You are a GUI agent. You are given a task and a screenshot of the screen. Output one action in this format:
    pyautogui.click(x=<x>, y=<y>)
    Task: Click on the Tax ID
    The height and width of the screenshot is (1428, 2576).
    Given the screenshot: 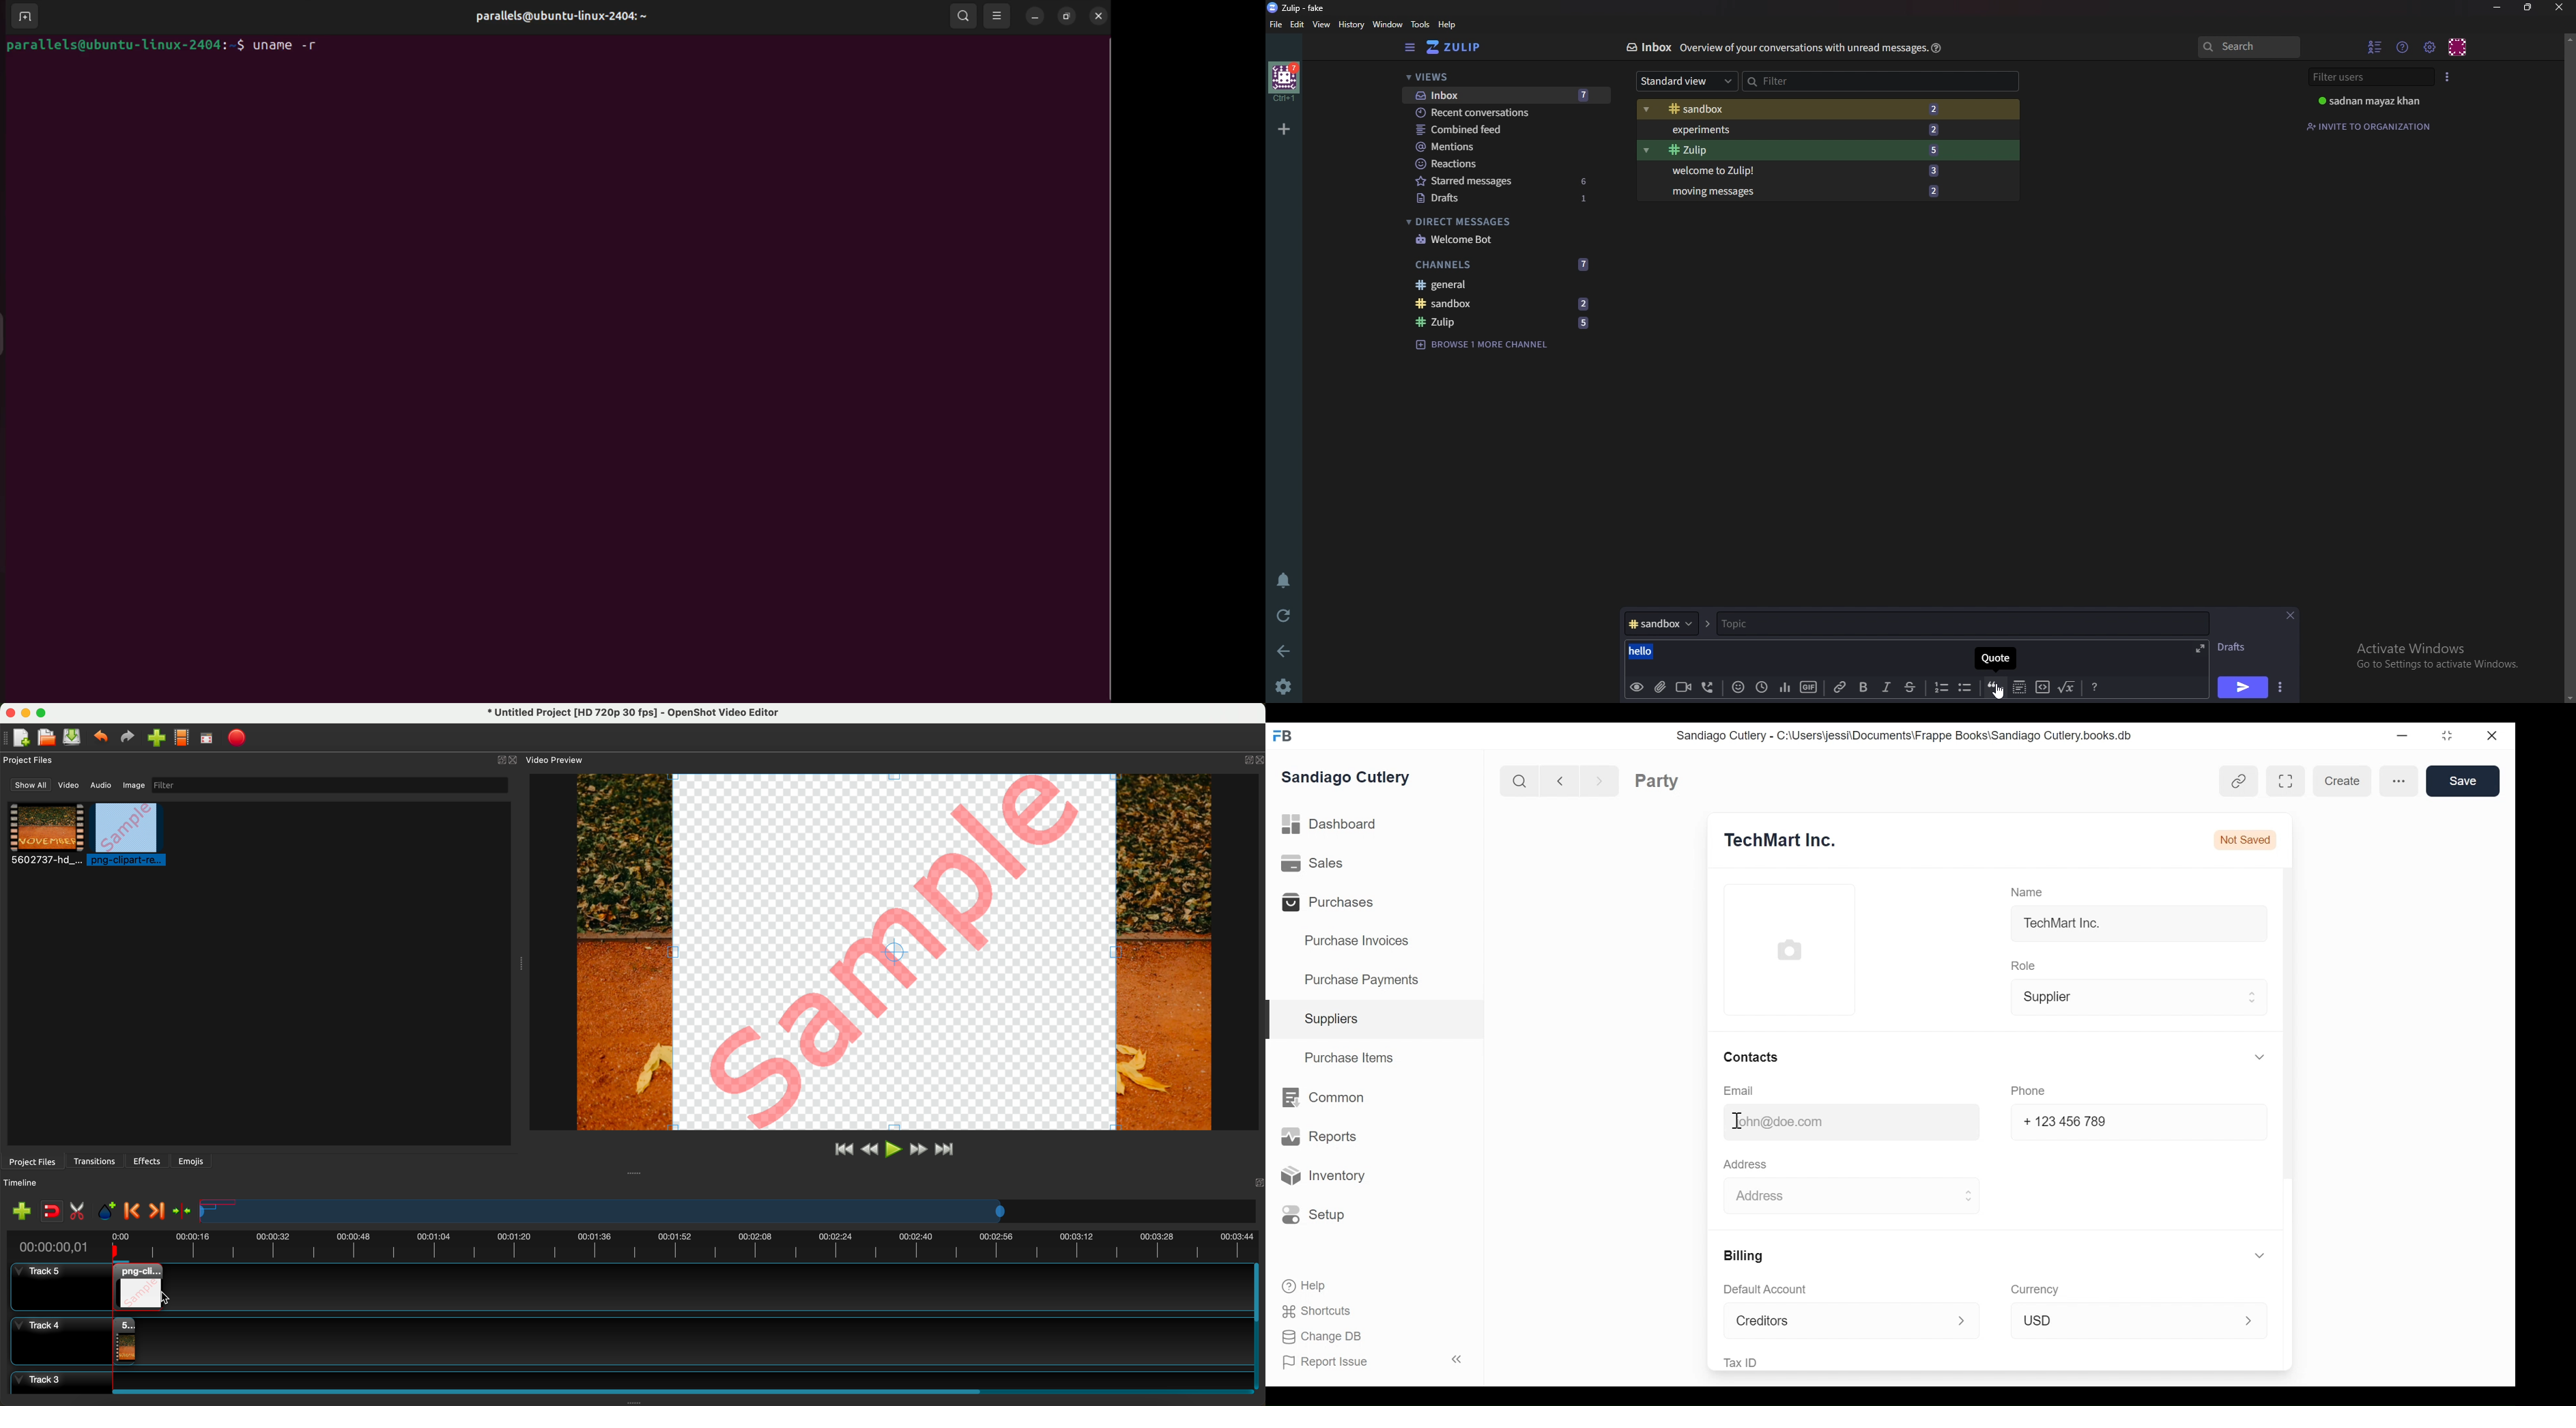 What is the action you would take?
    pyautogui.click(x=1745, y=1361)
    